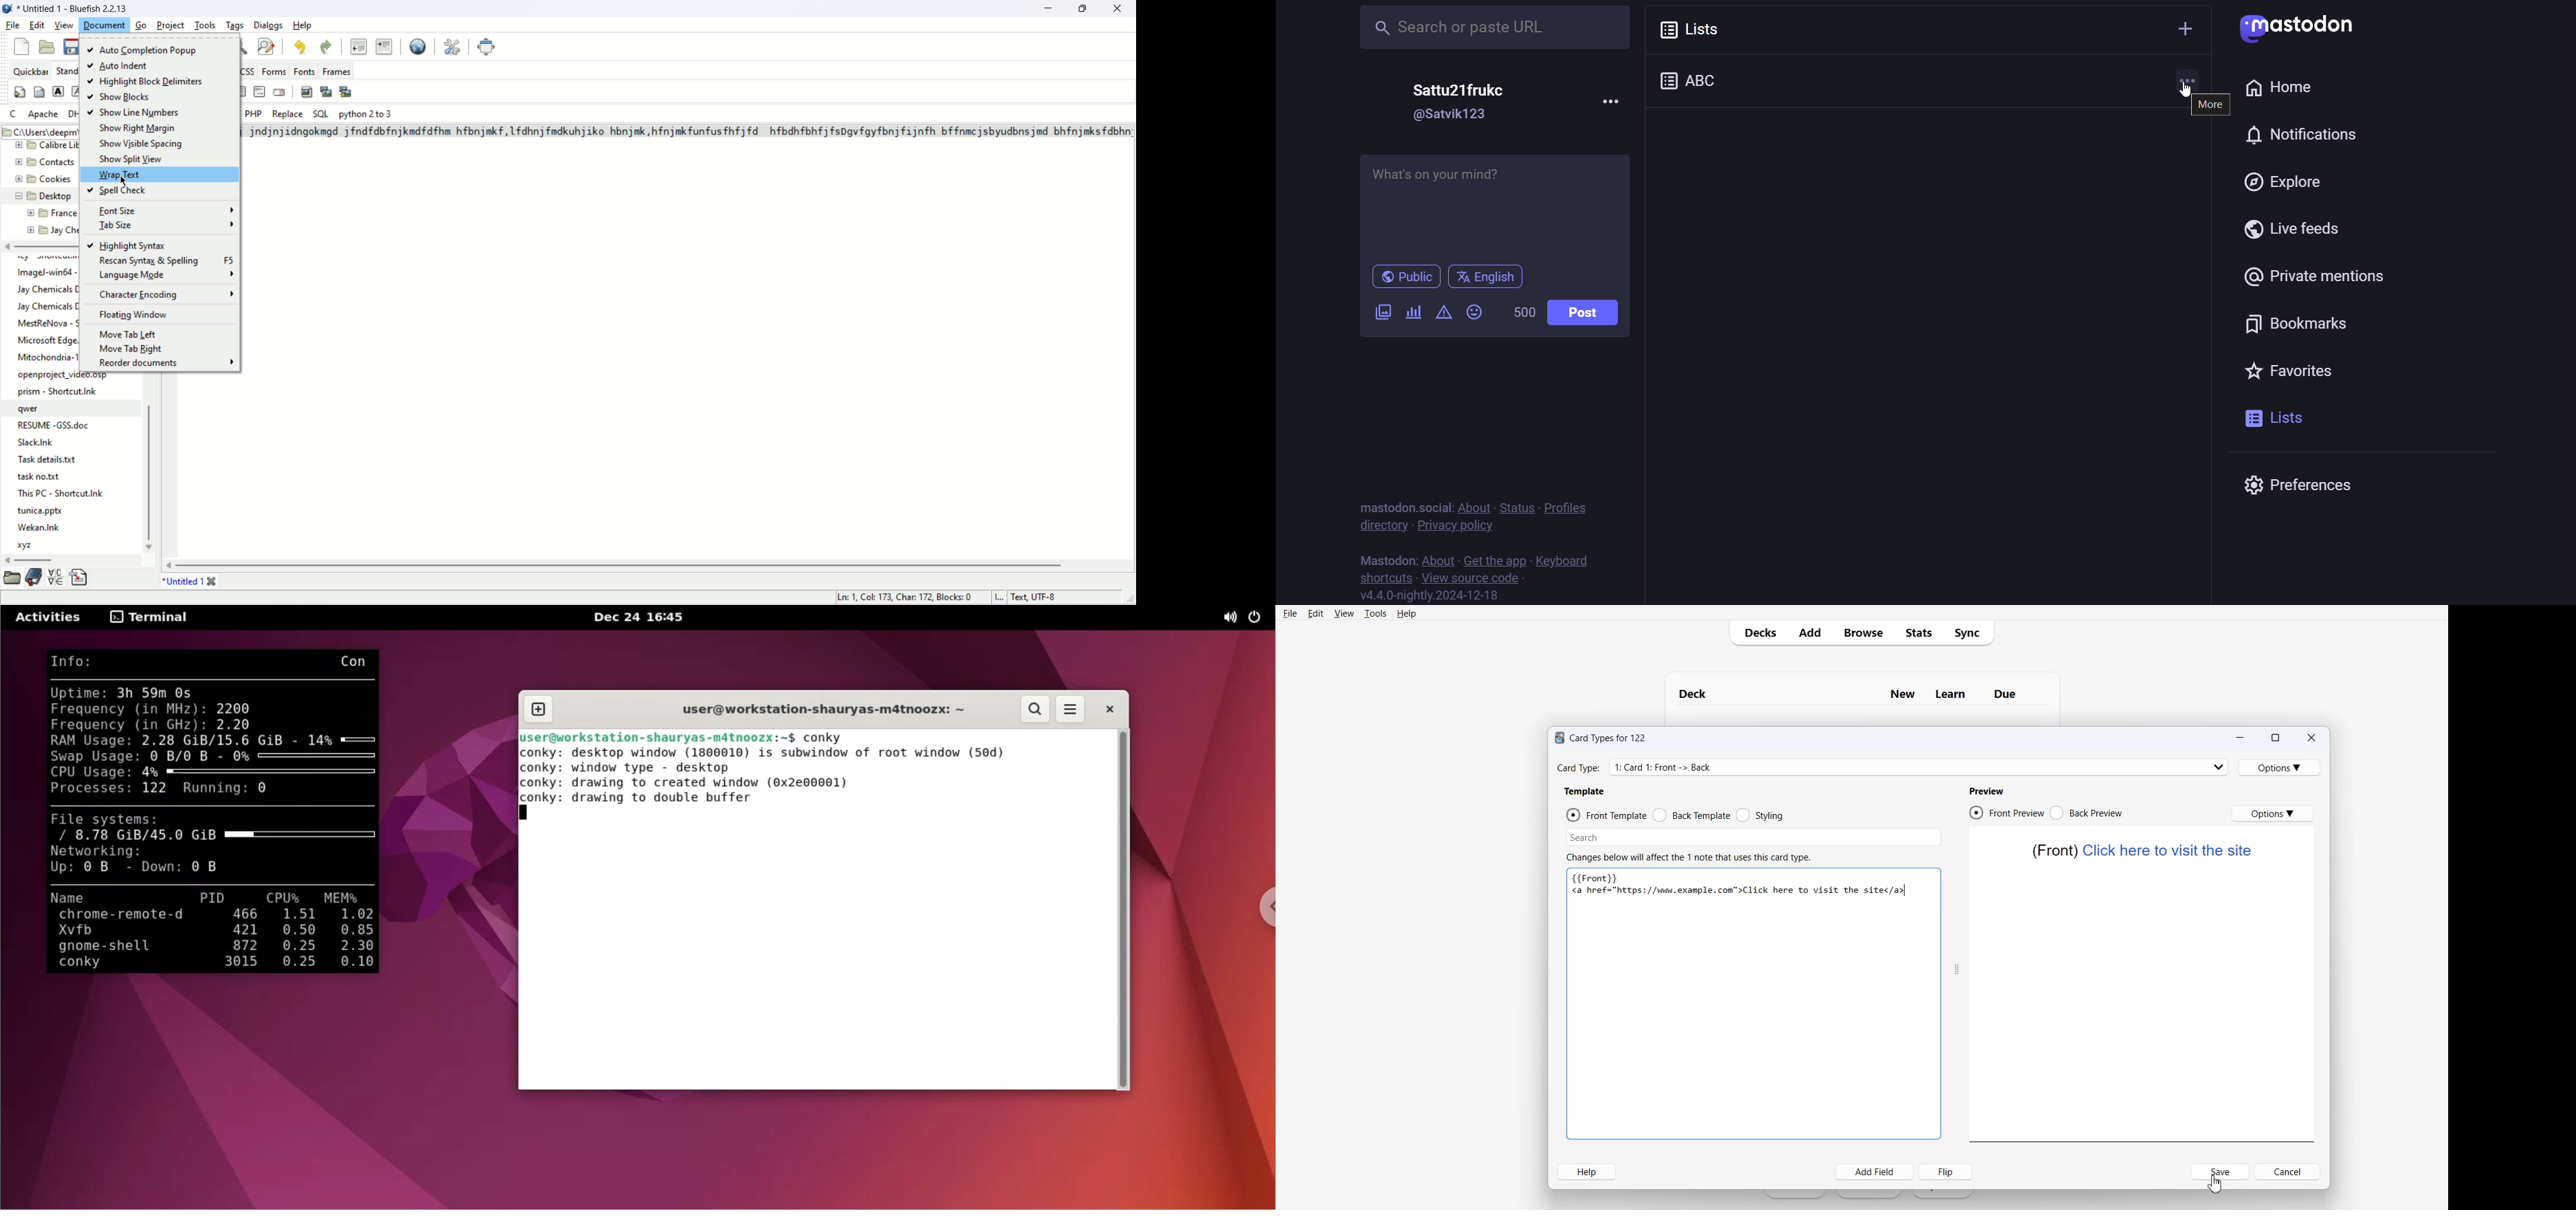  What do you see at coordinates (55, 423) in the screenshot?
I see `RESUME -GSS.doc` at bounding box center [55, 423].